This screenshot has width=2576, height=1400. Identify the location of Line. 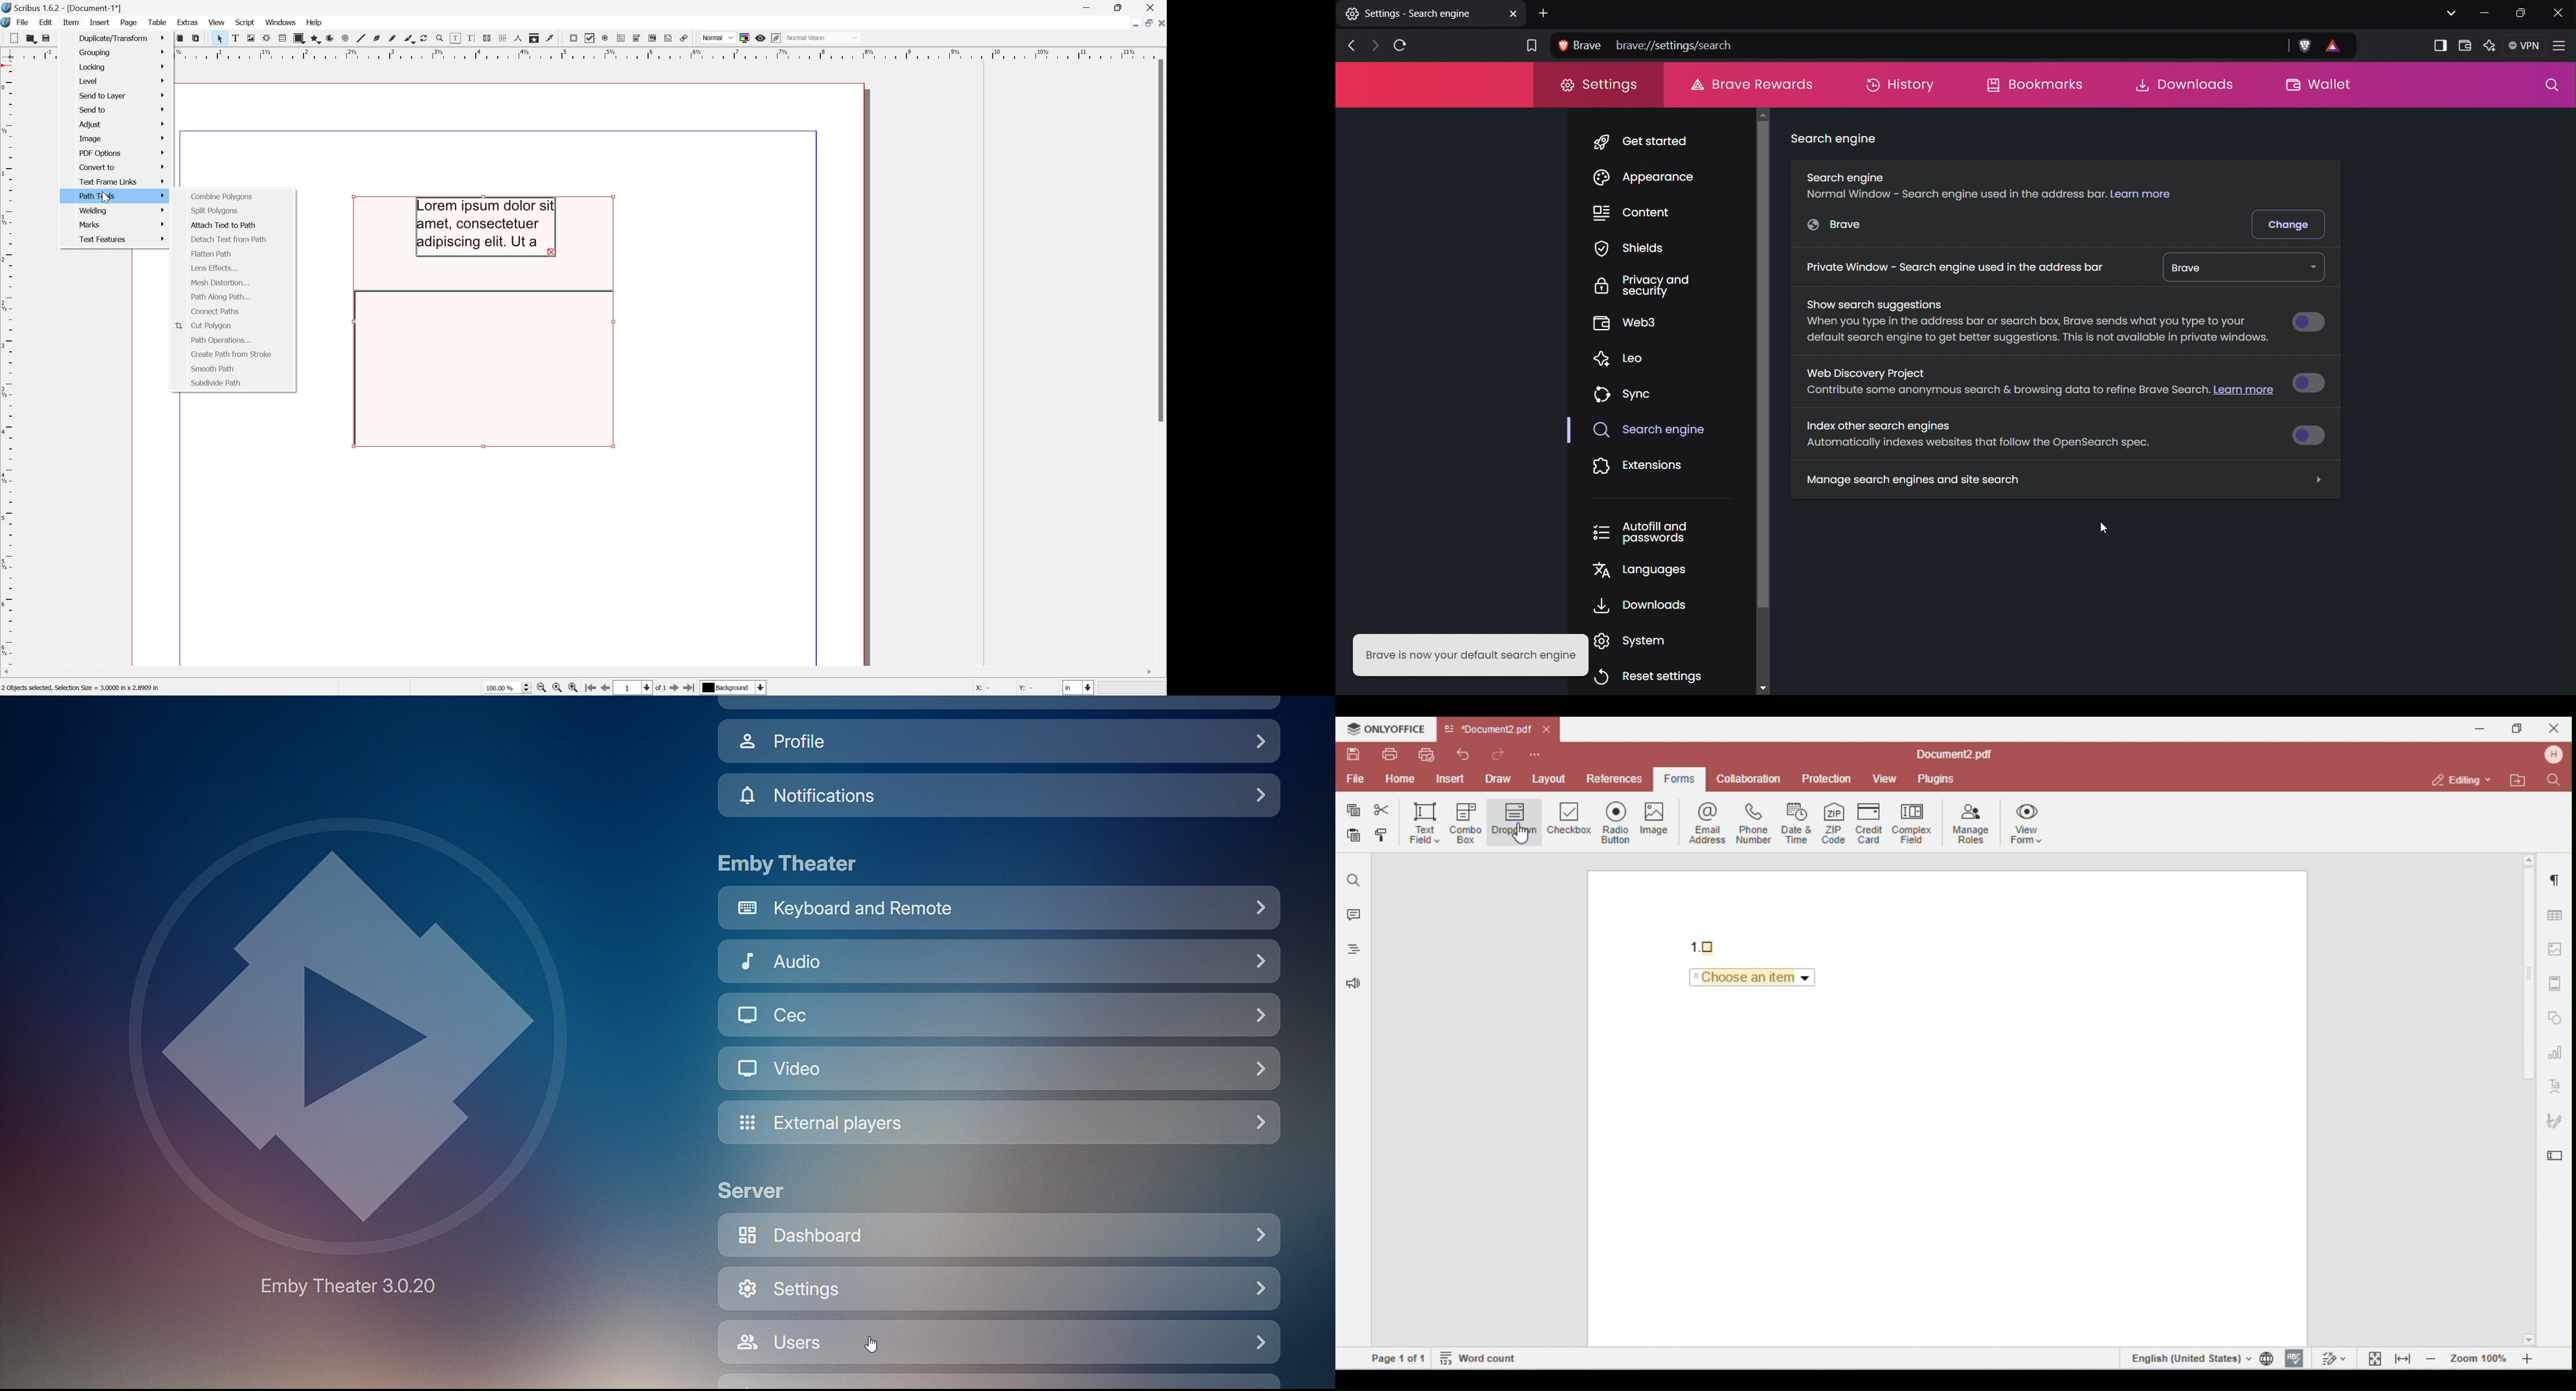
(360, 38).